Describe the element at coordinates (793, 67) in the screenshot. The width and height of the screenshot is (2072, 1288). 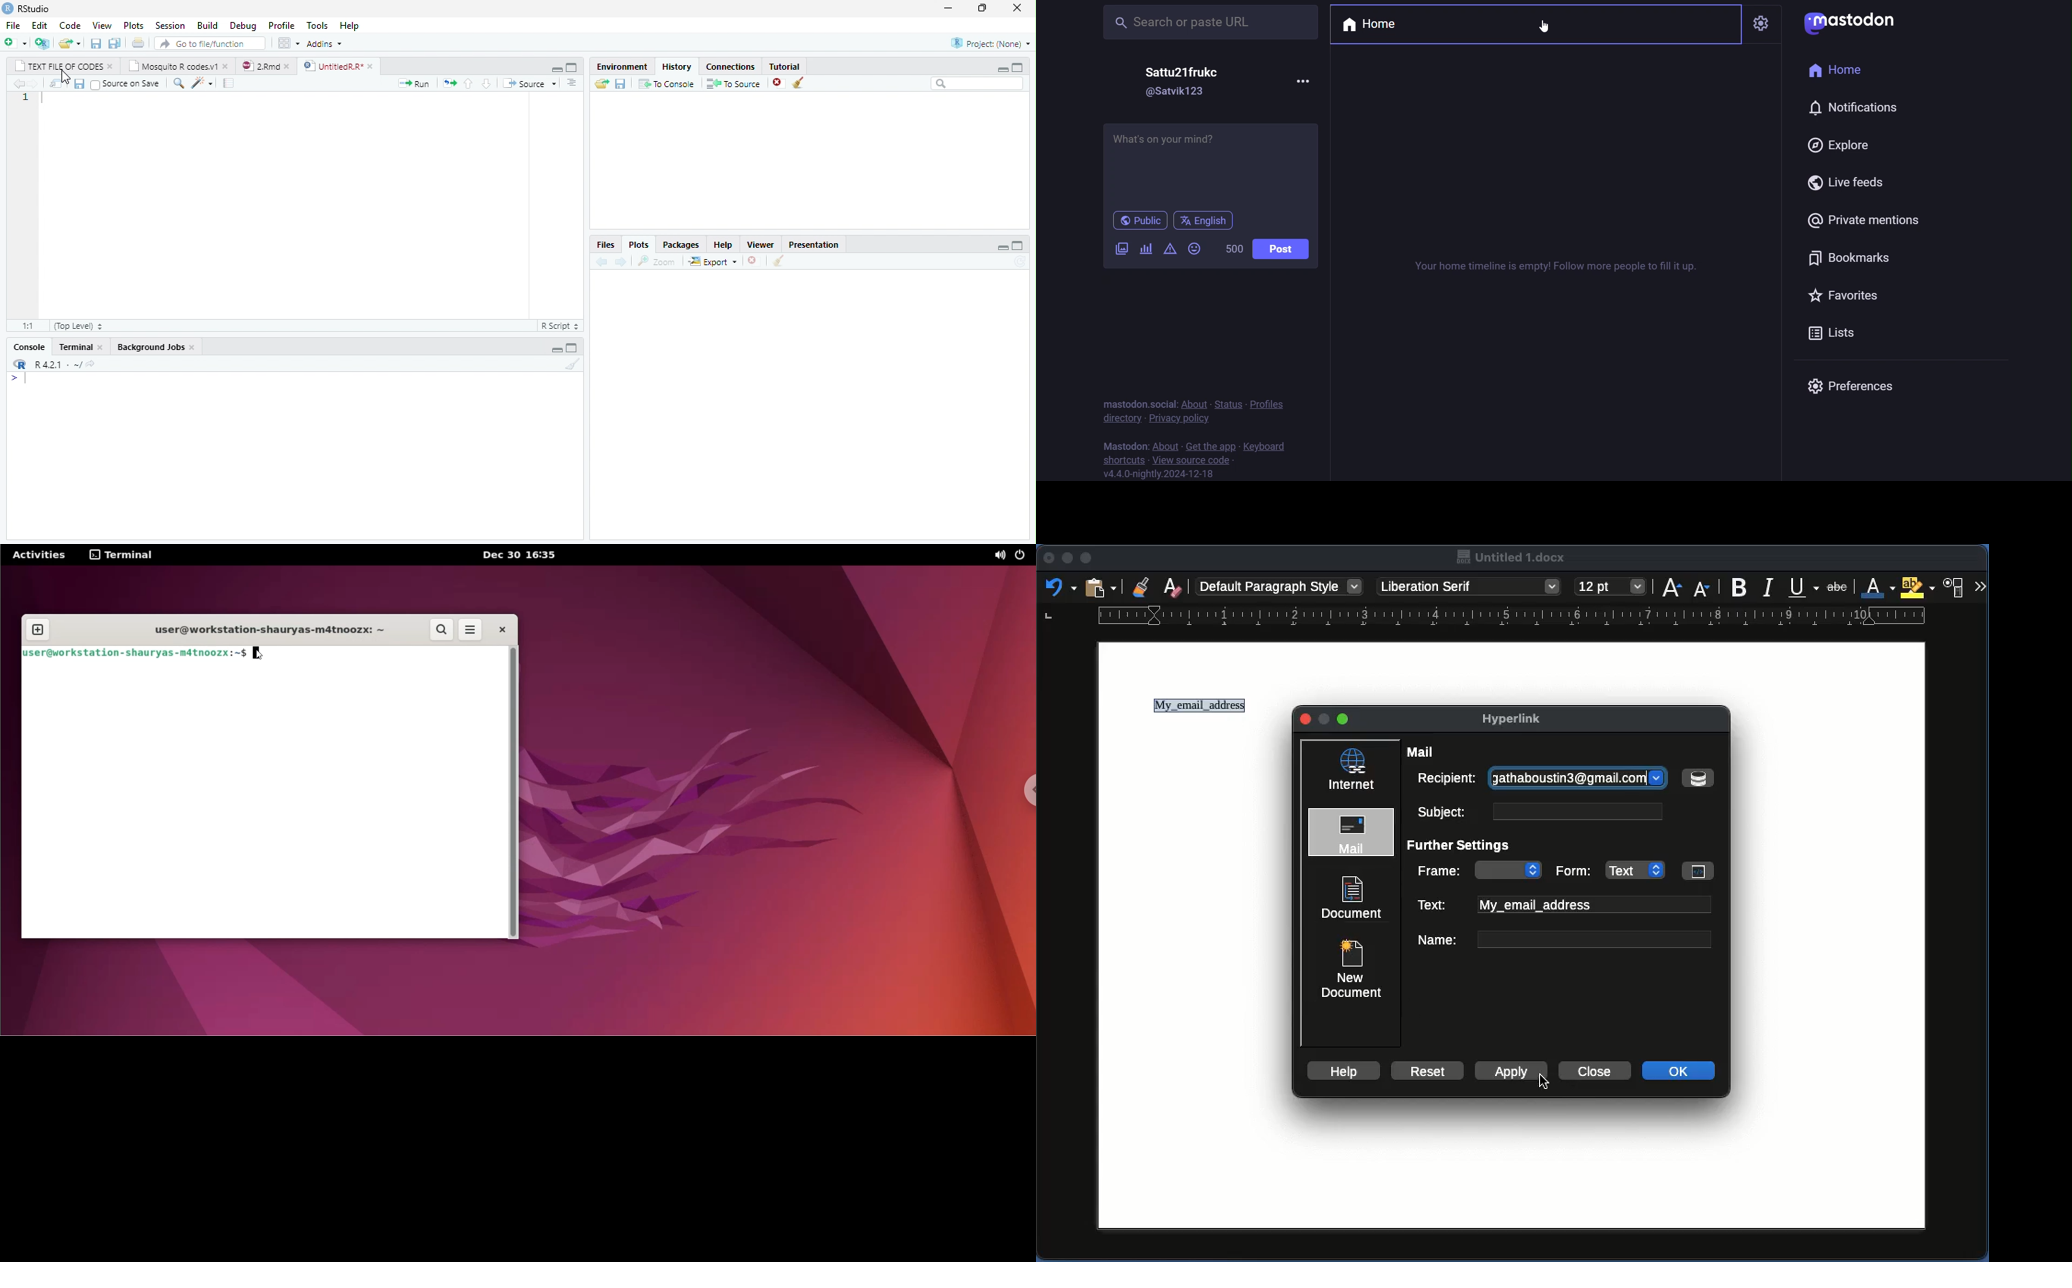
I see `tutorial` at that location.